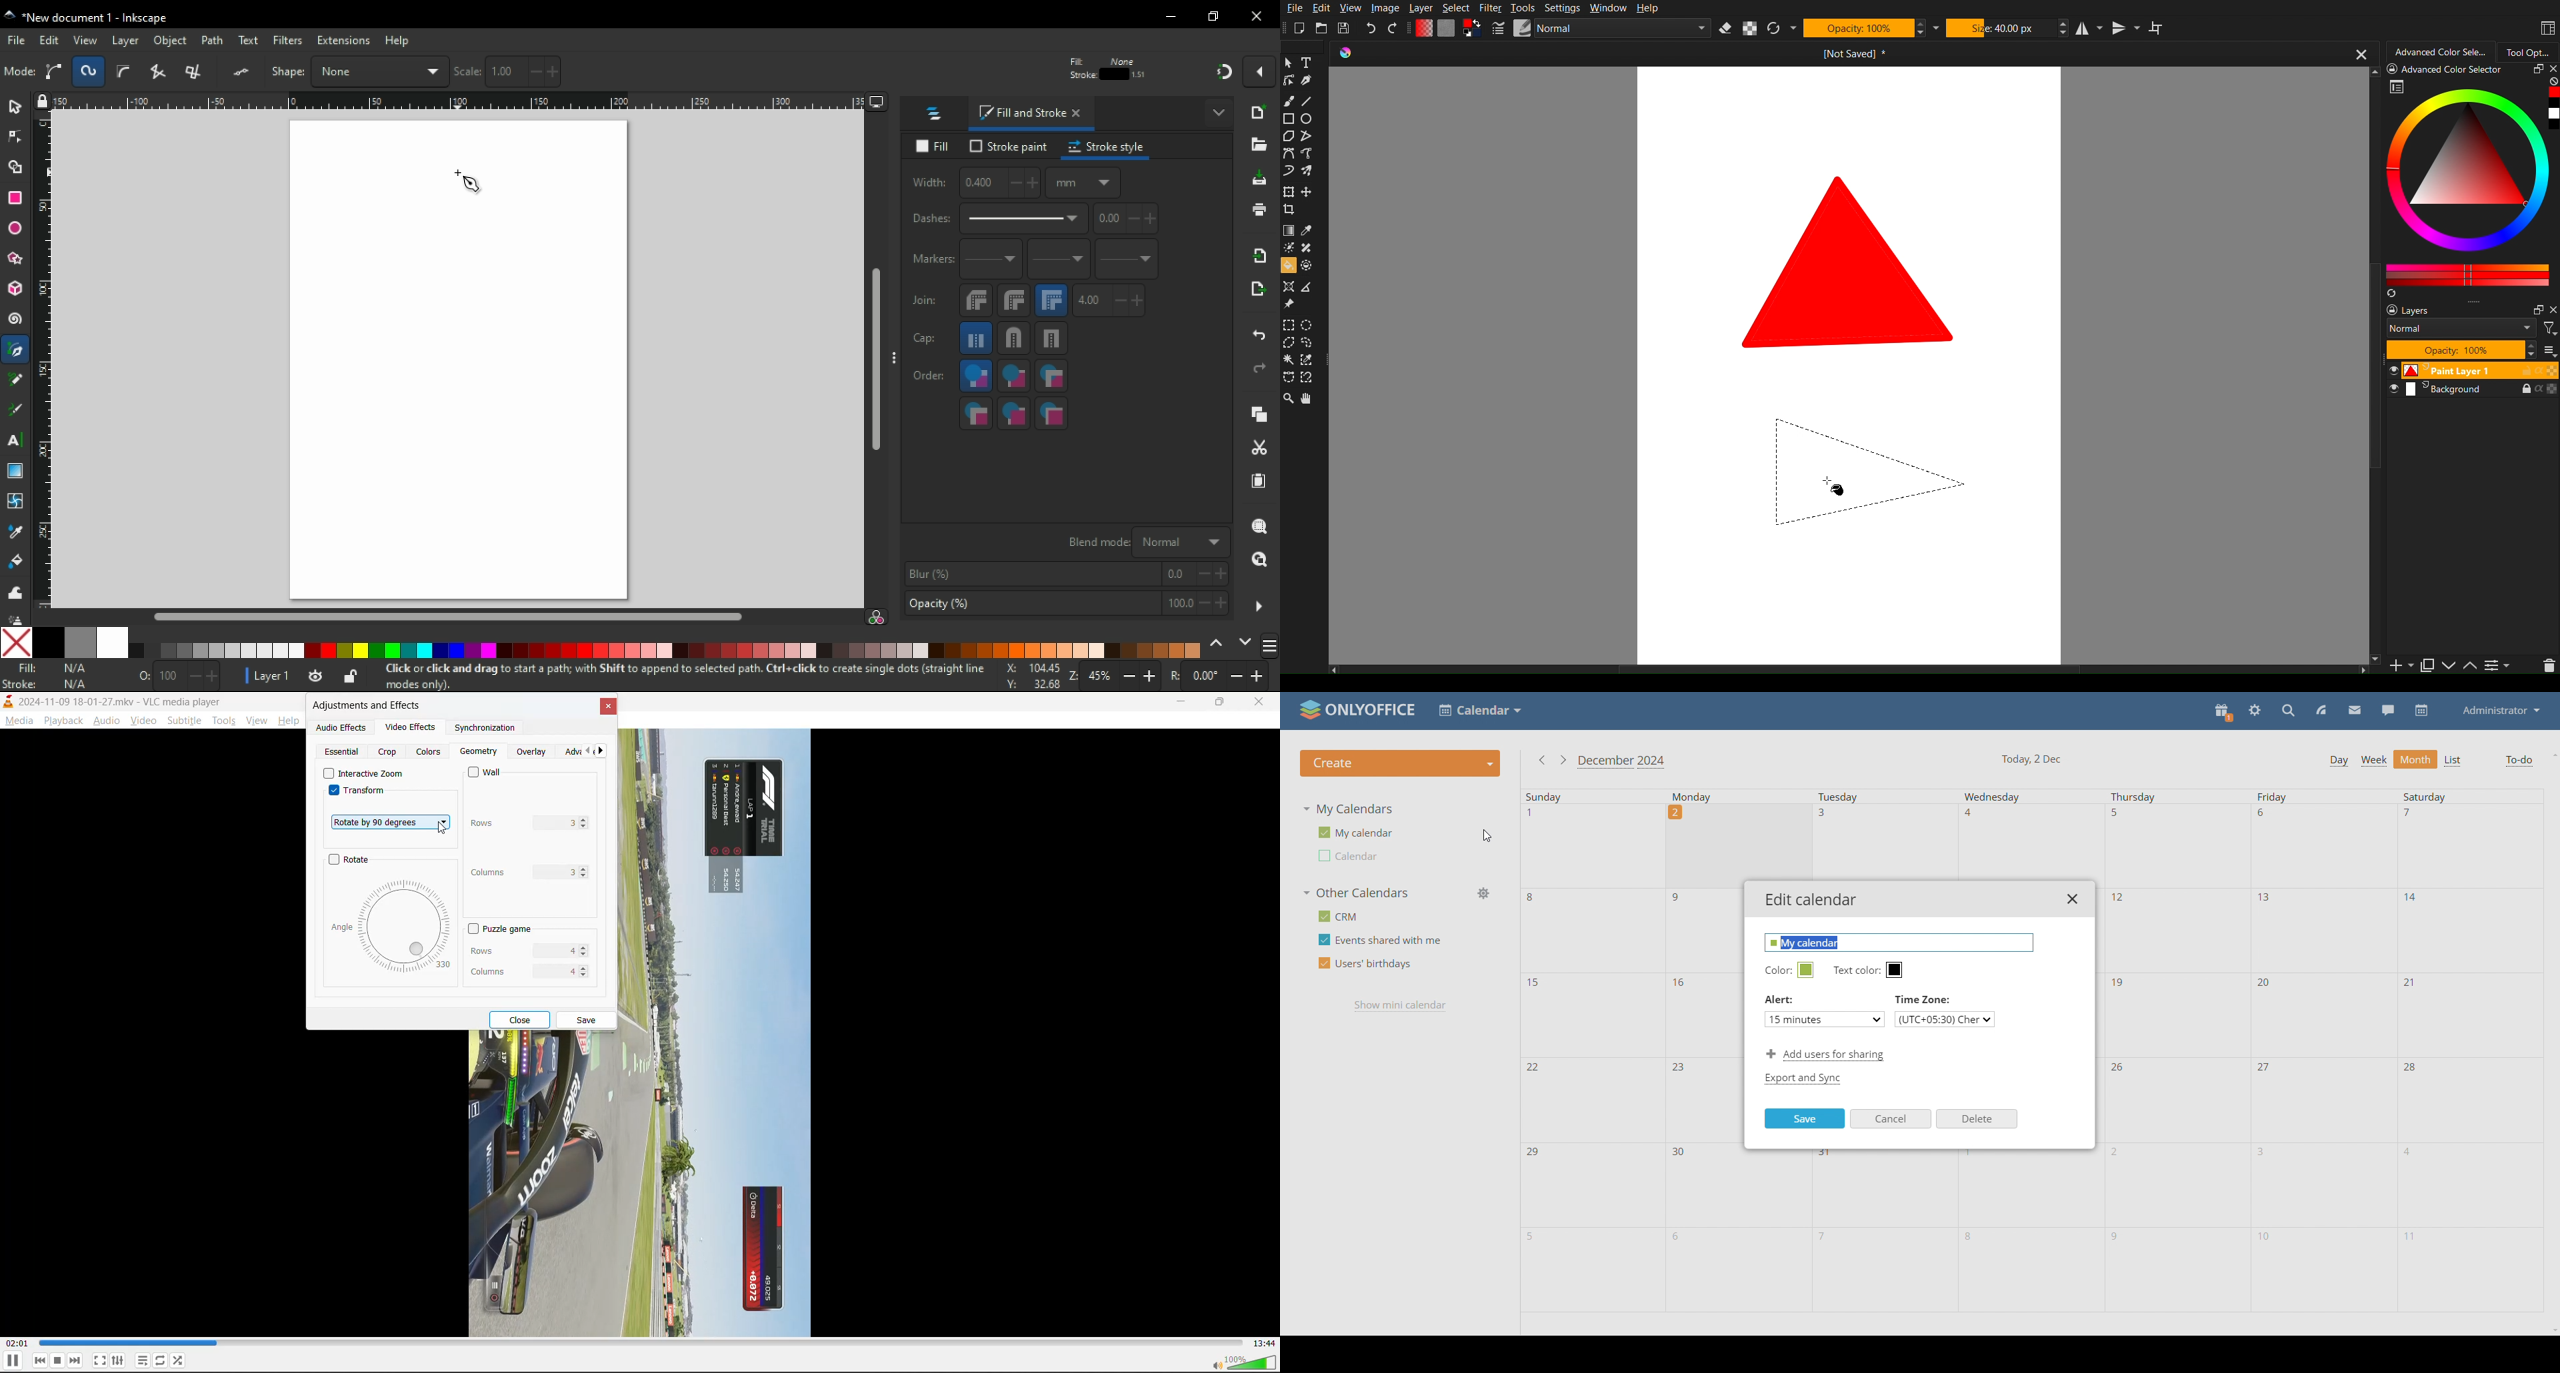 This screenshot has width=2576, height=1400. What do you see at coordinates (585, 876) in the screenshot?
I see `decrease` at bounding box center [585, 876].